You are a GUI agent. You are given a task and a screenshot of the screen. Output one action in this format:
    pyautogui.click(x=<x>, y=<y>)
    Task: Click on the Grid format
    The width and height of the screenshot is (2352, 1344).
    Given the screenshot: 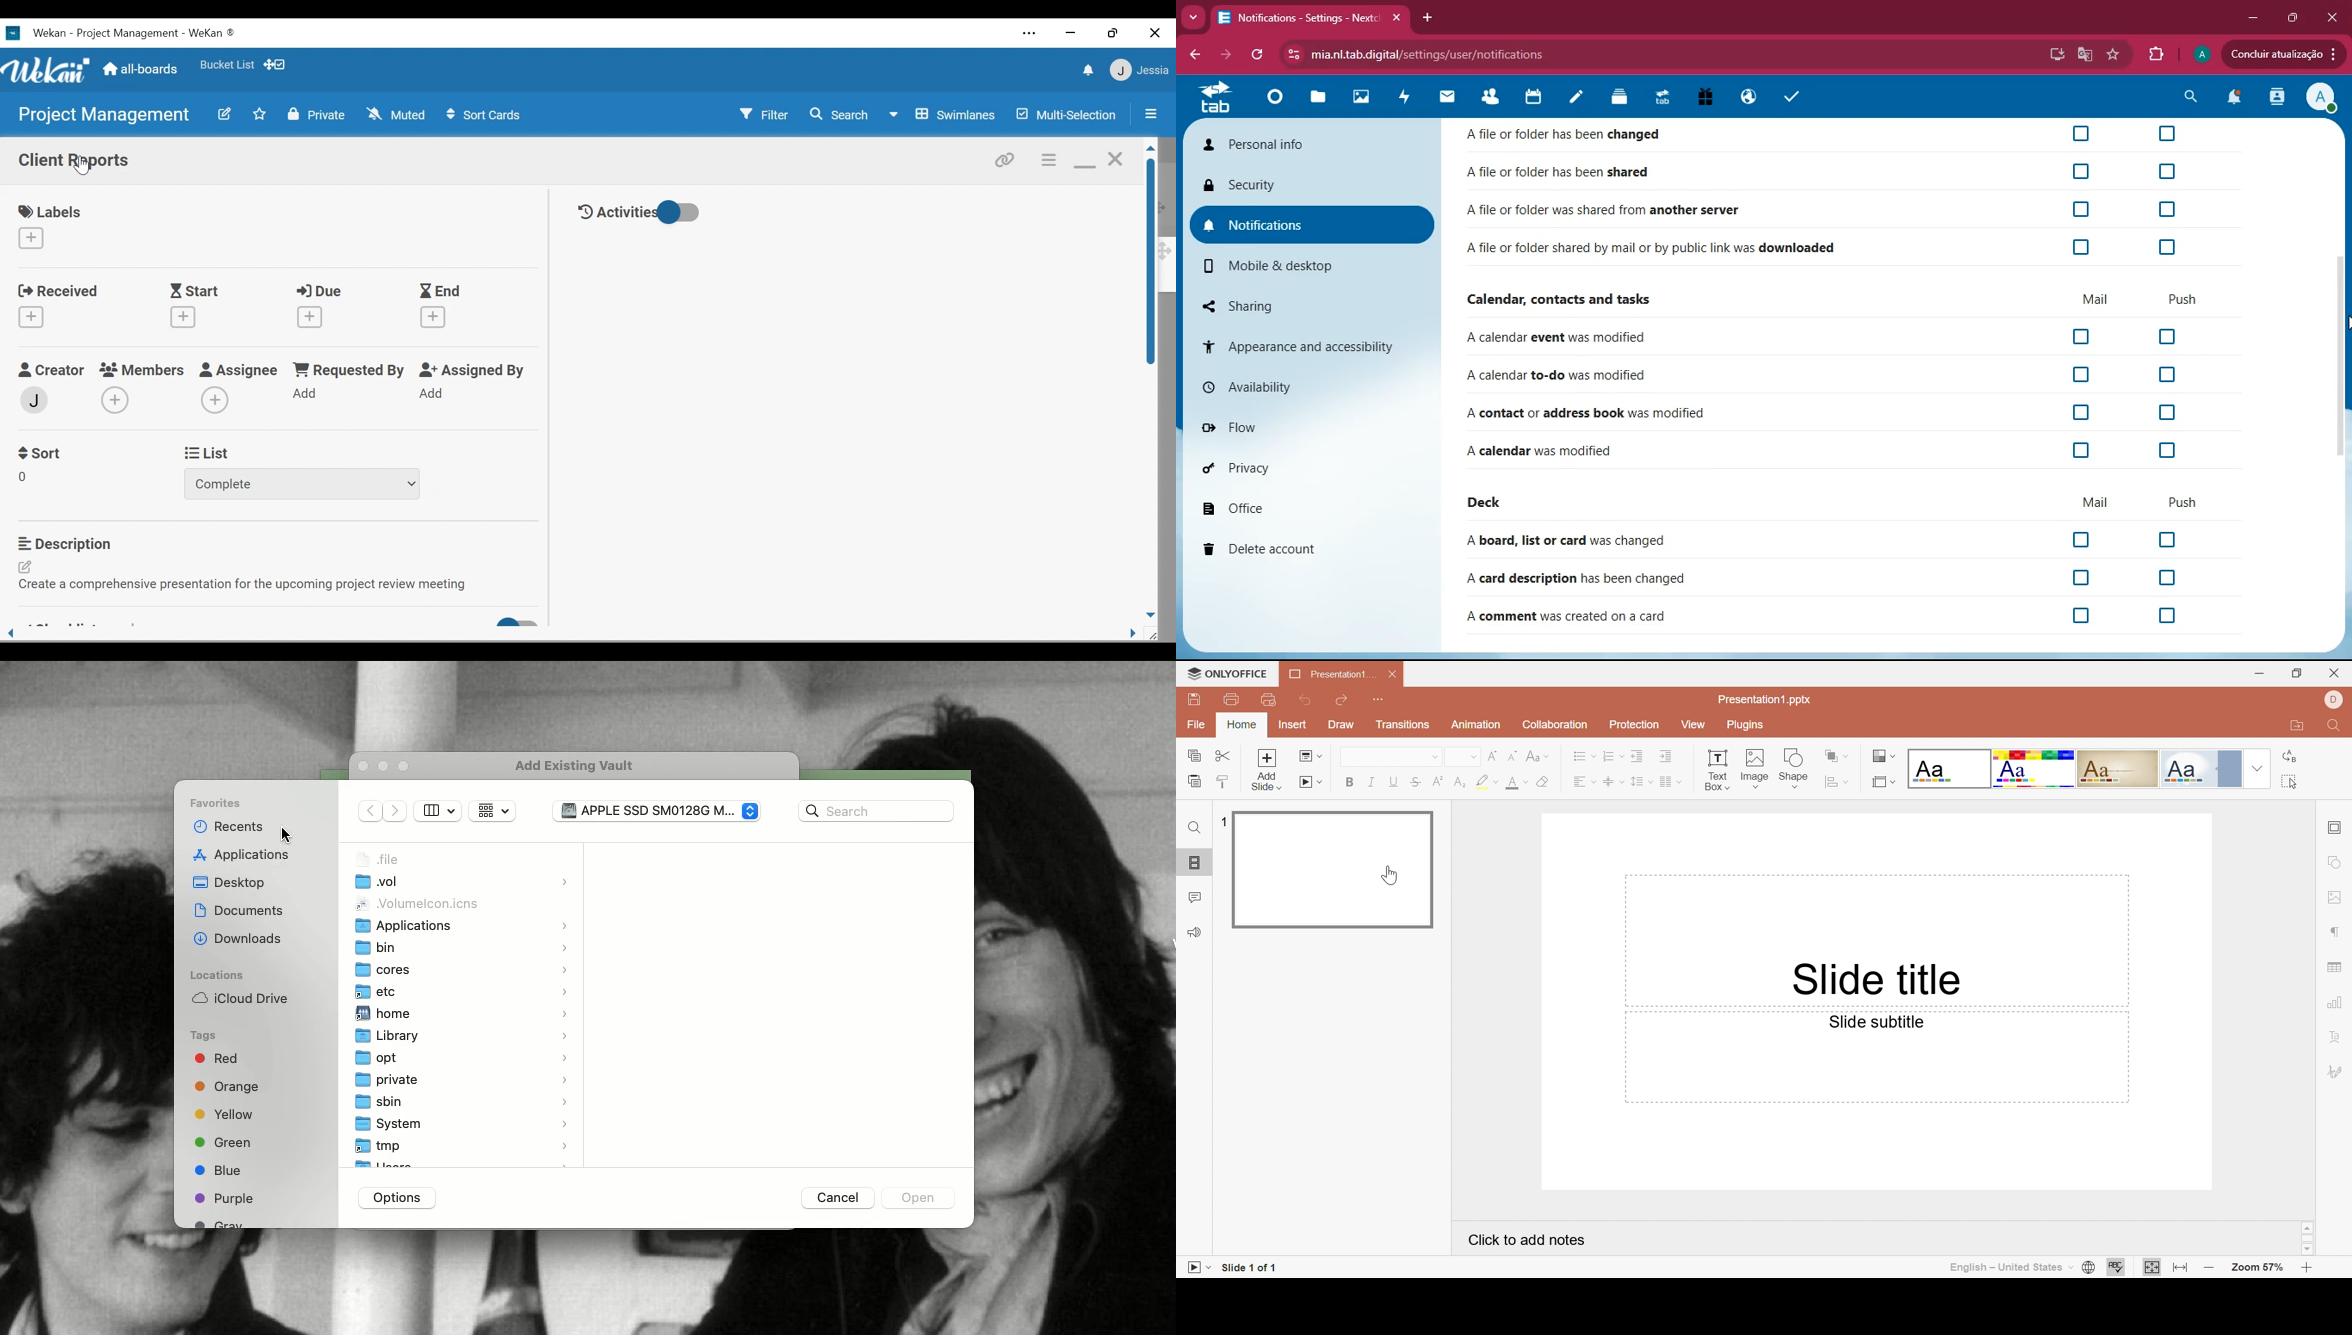 What is the action you would take?
    pyautogui.click(x=492, y=811)
    